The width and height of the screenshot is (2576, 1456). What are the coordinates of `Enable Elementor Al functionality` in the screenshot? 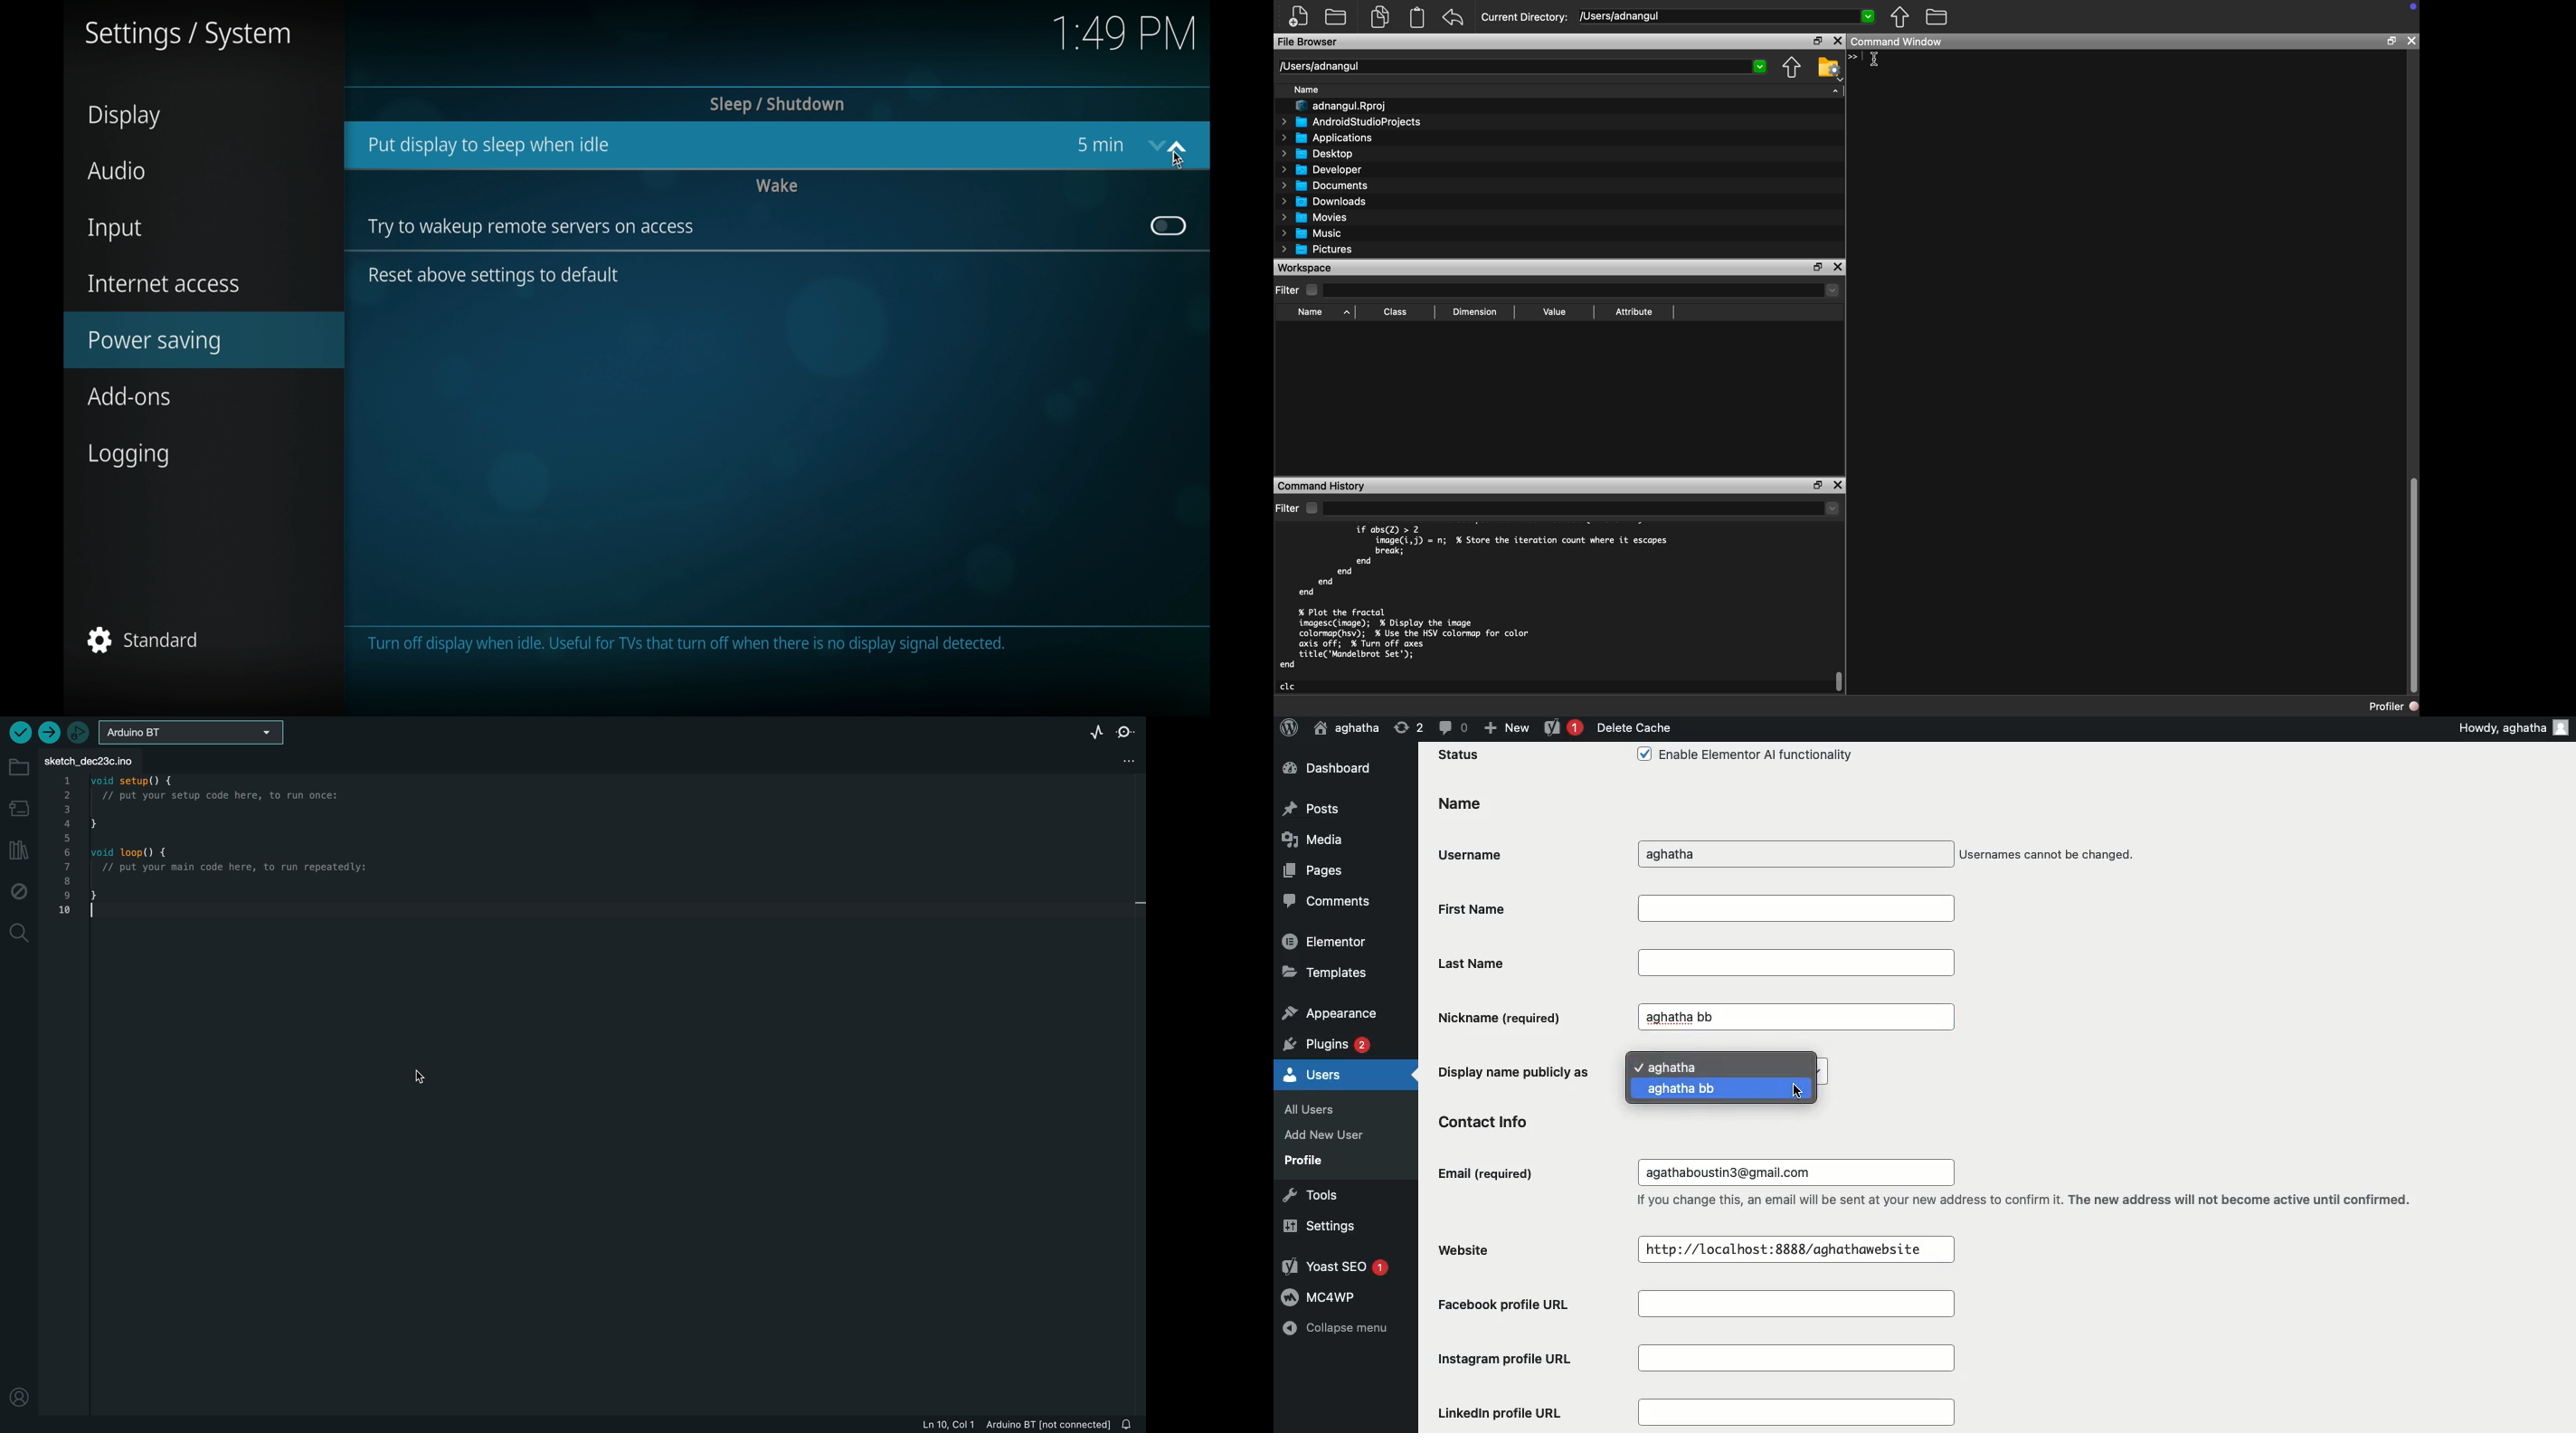 It's located at (1743, 756).